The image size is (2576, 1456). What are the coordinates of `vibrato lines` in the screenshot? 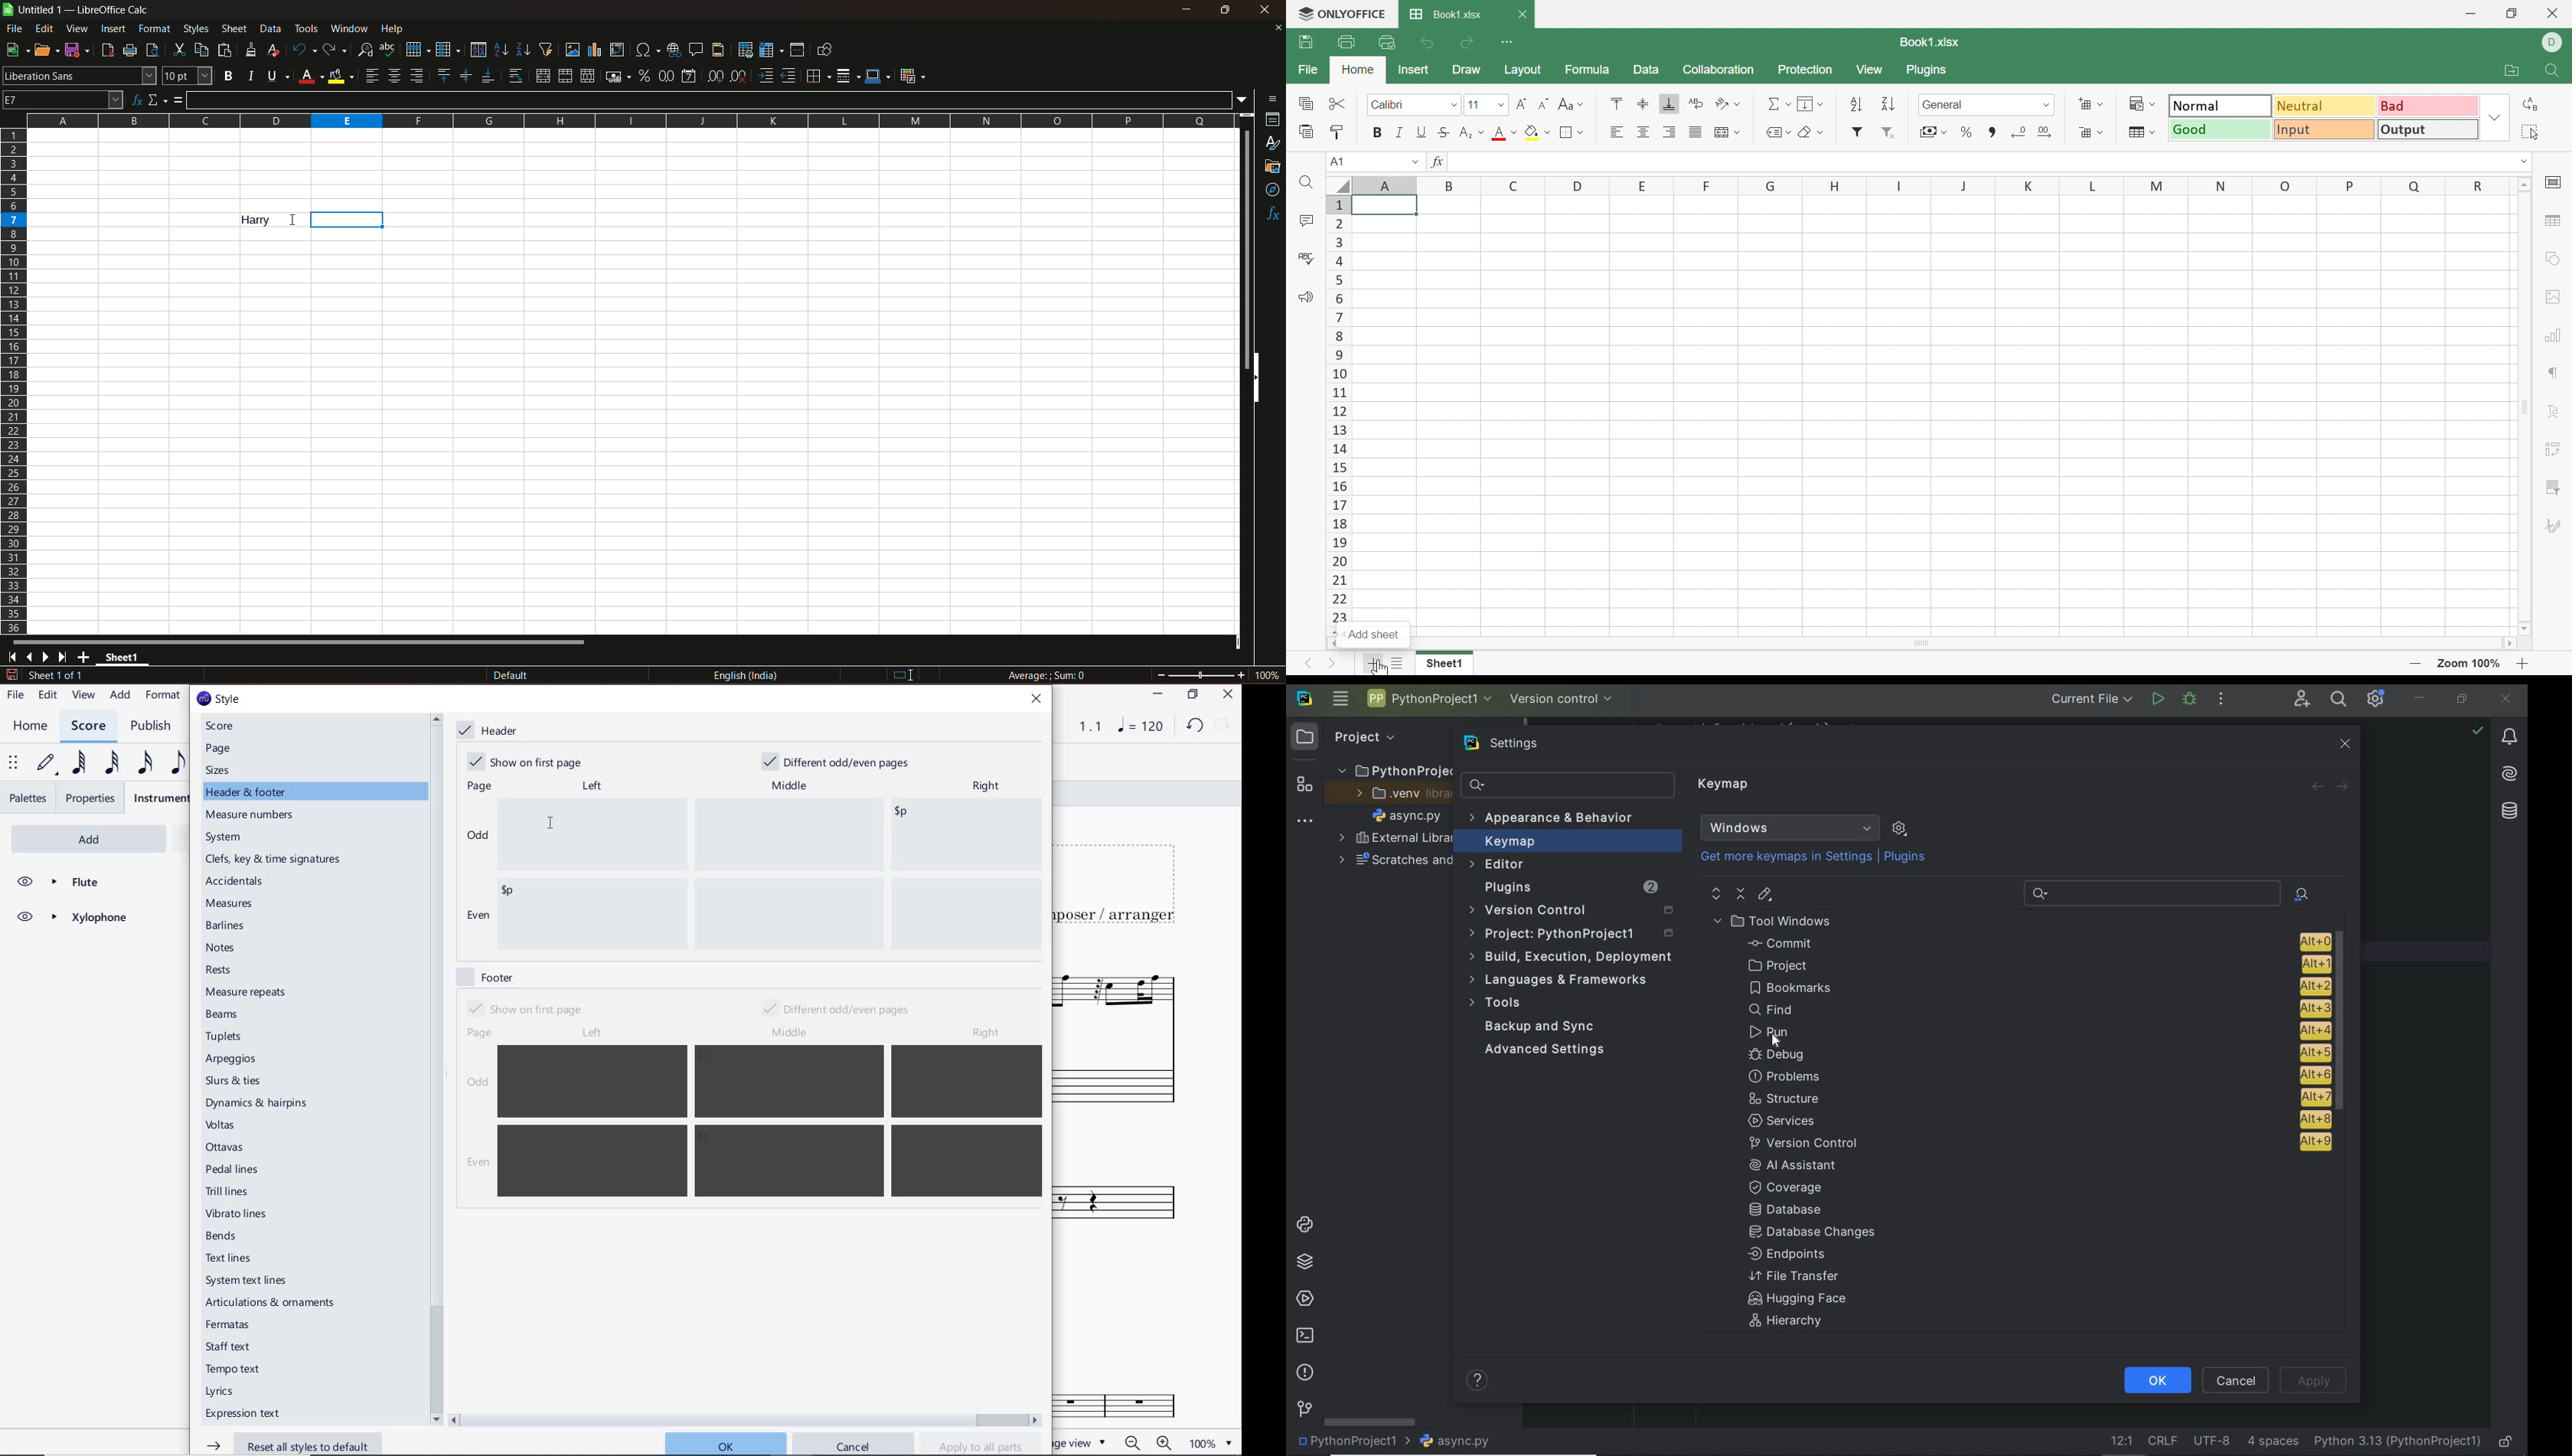 It's located at (240, 1214).